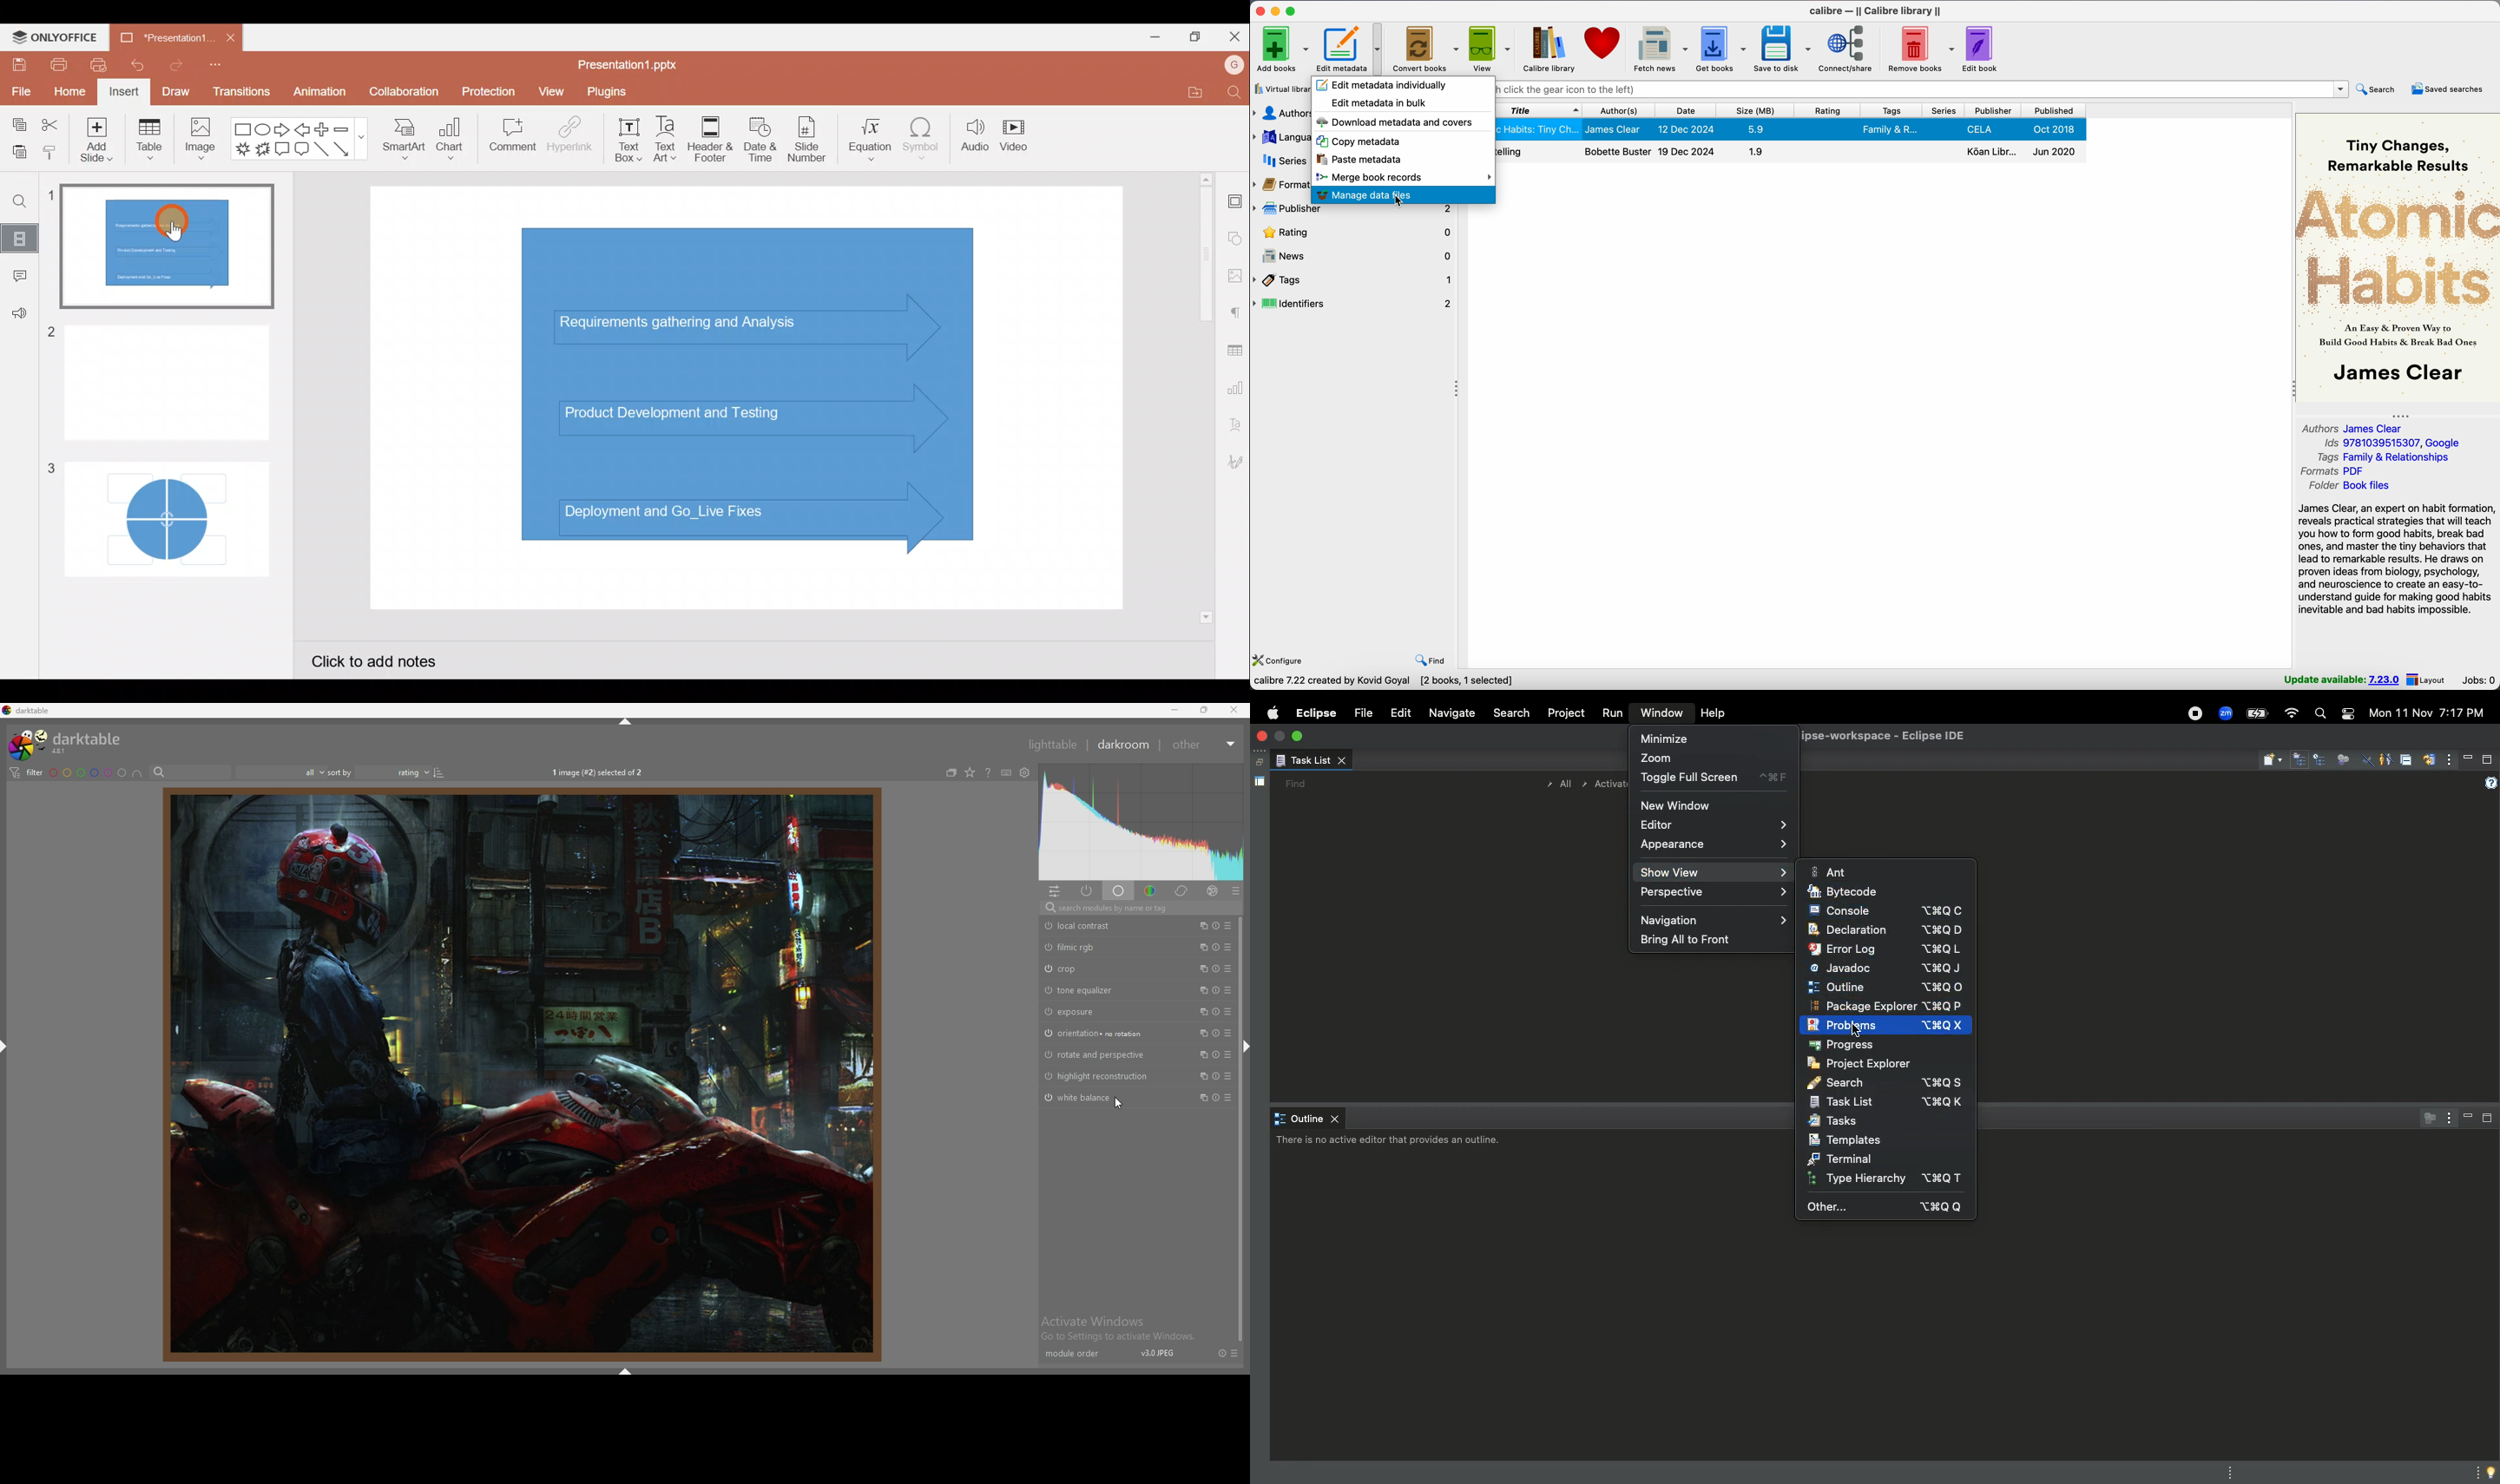 The height and width of the screenshot is (1484, 2520). What do you see at coordinates (1425, 49) in the screenshot?
I see `convert books` at bounding box center [1425, 49].